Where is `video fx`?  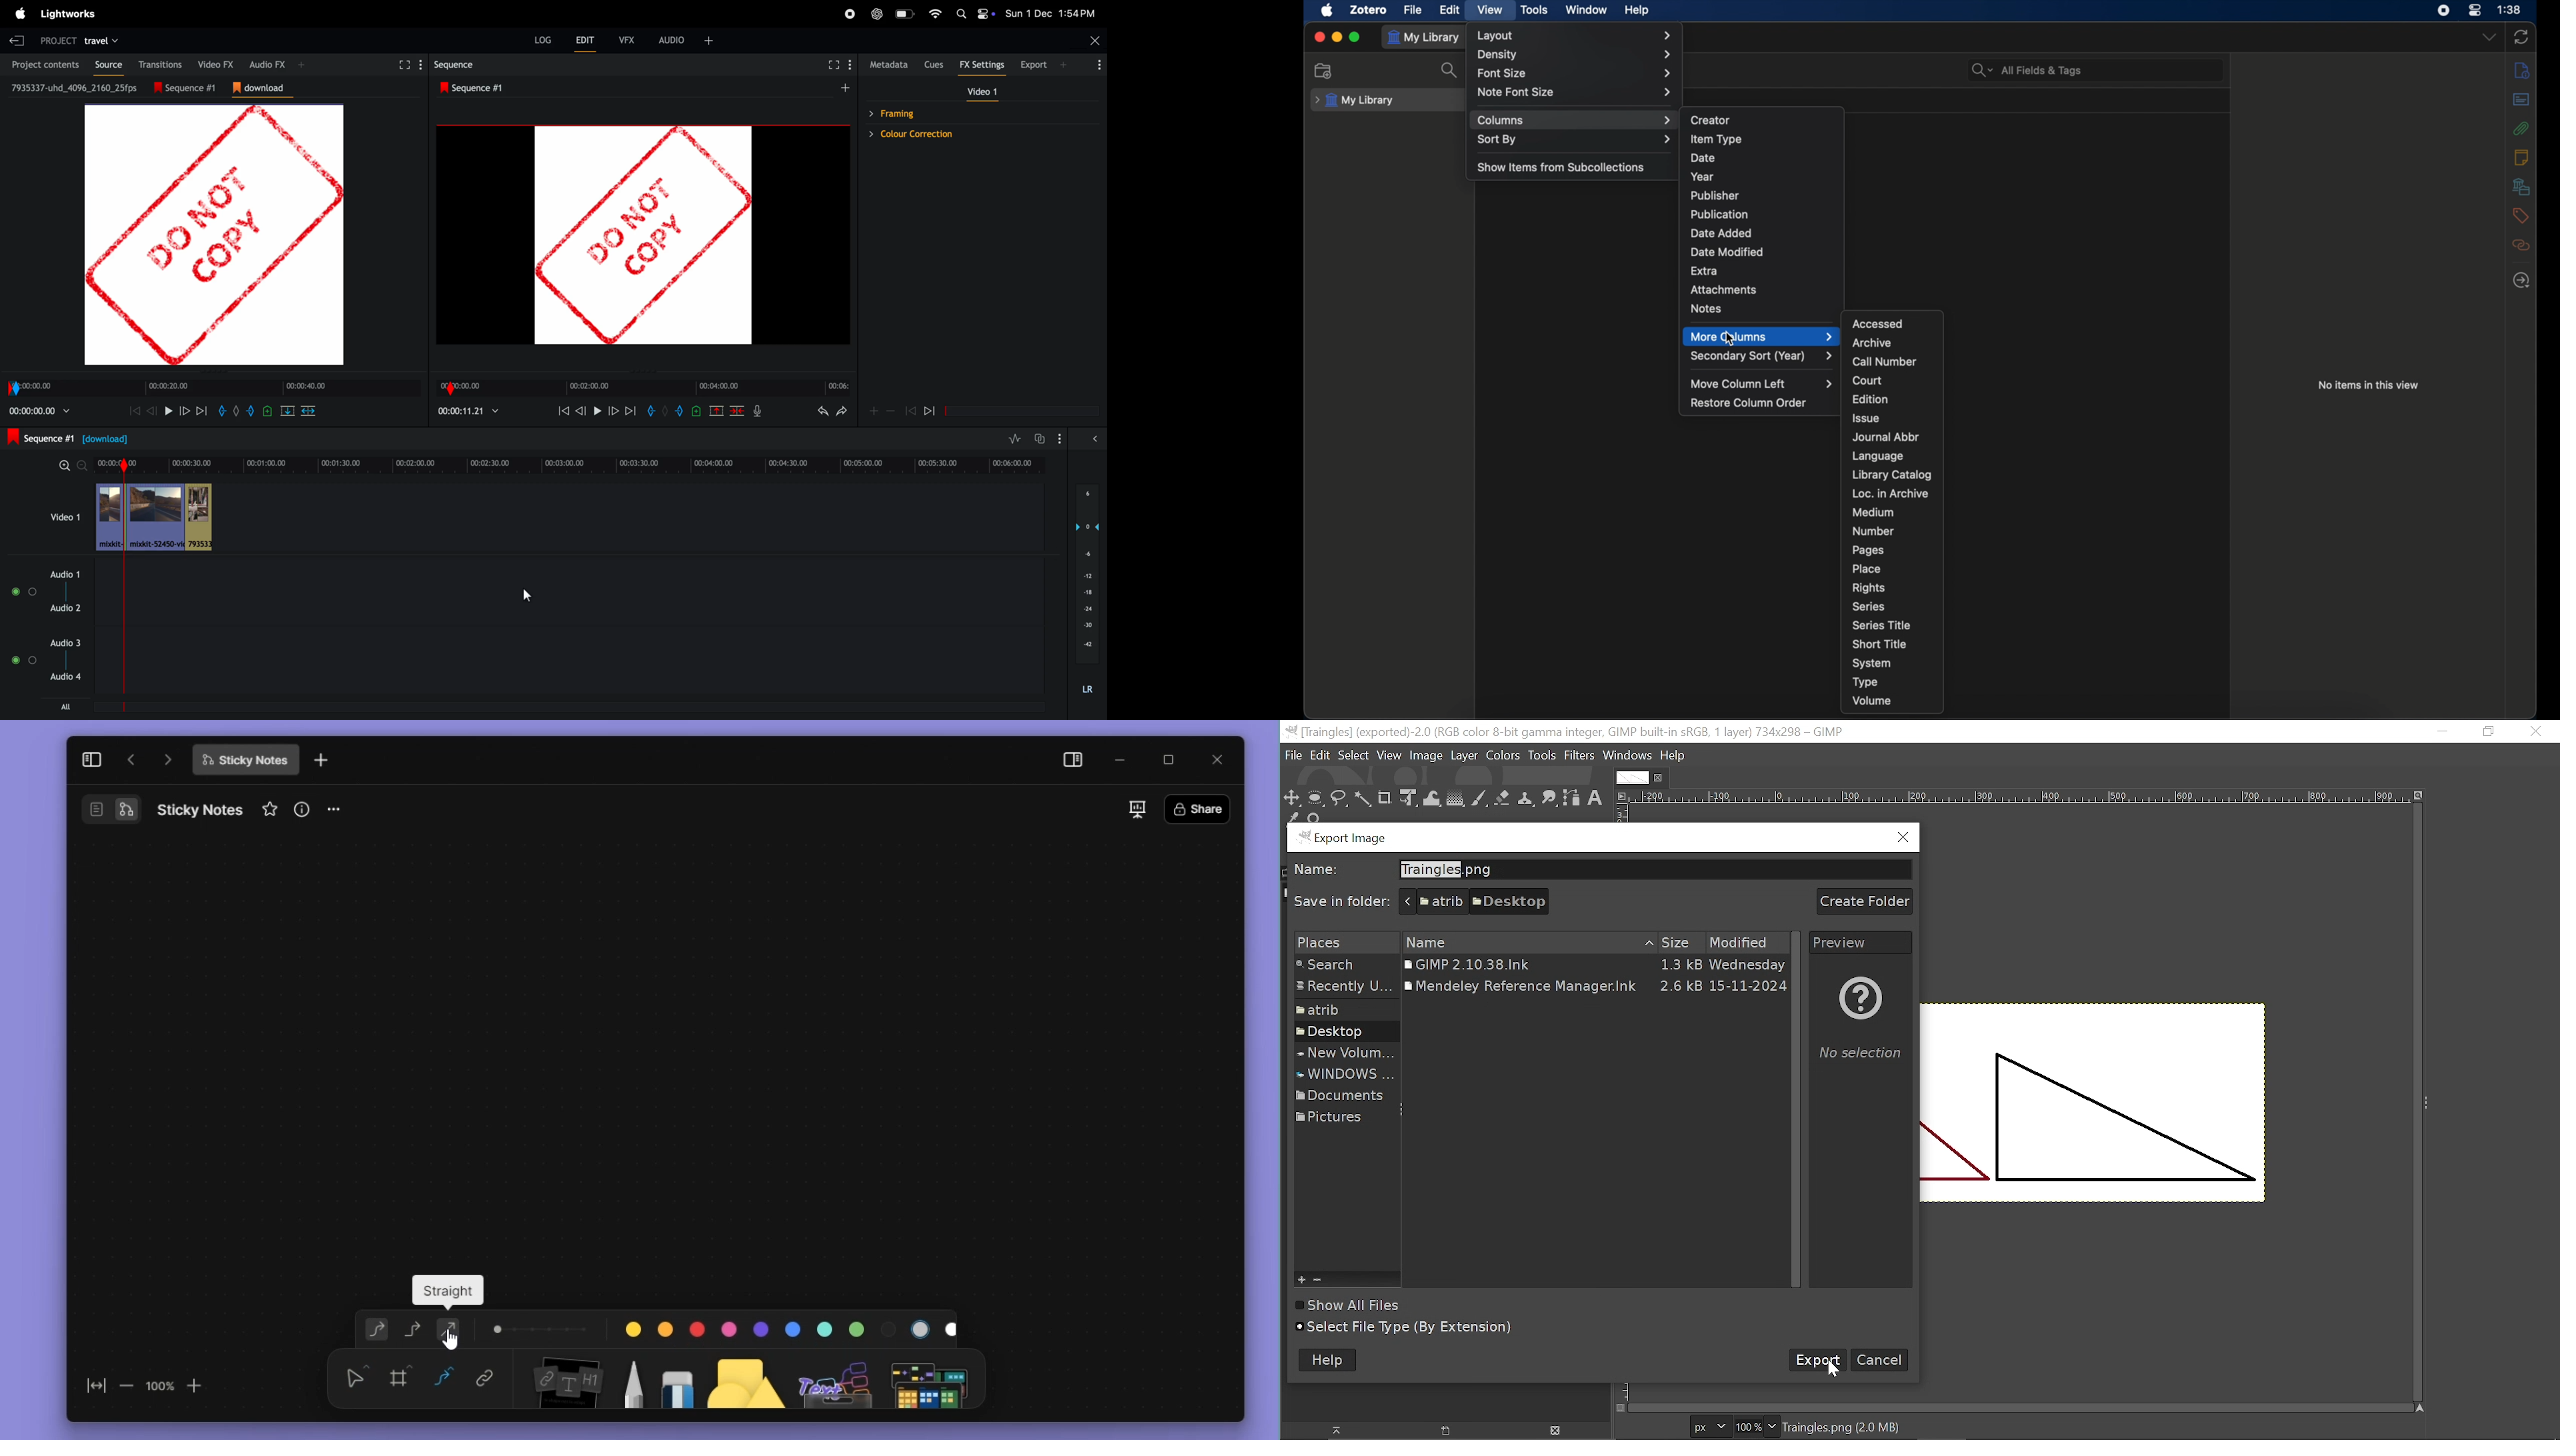
video fx is located at coordinates (212, 63).